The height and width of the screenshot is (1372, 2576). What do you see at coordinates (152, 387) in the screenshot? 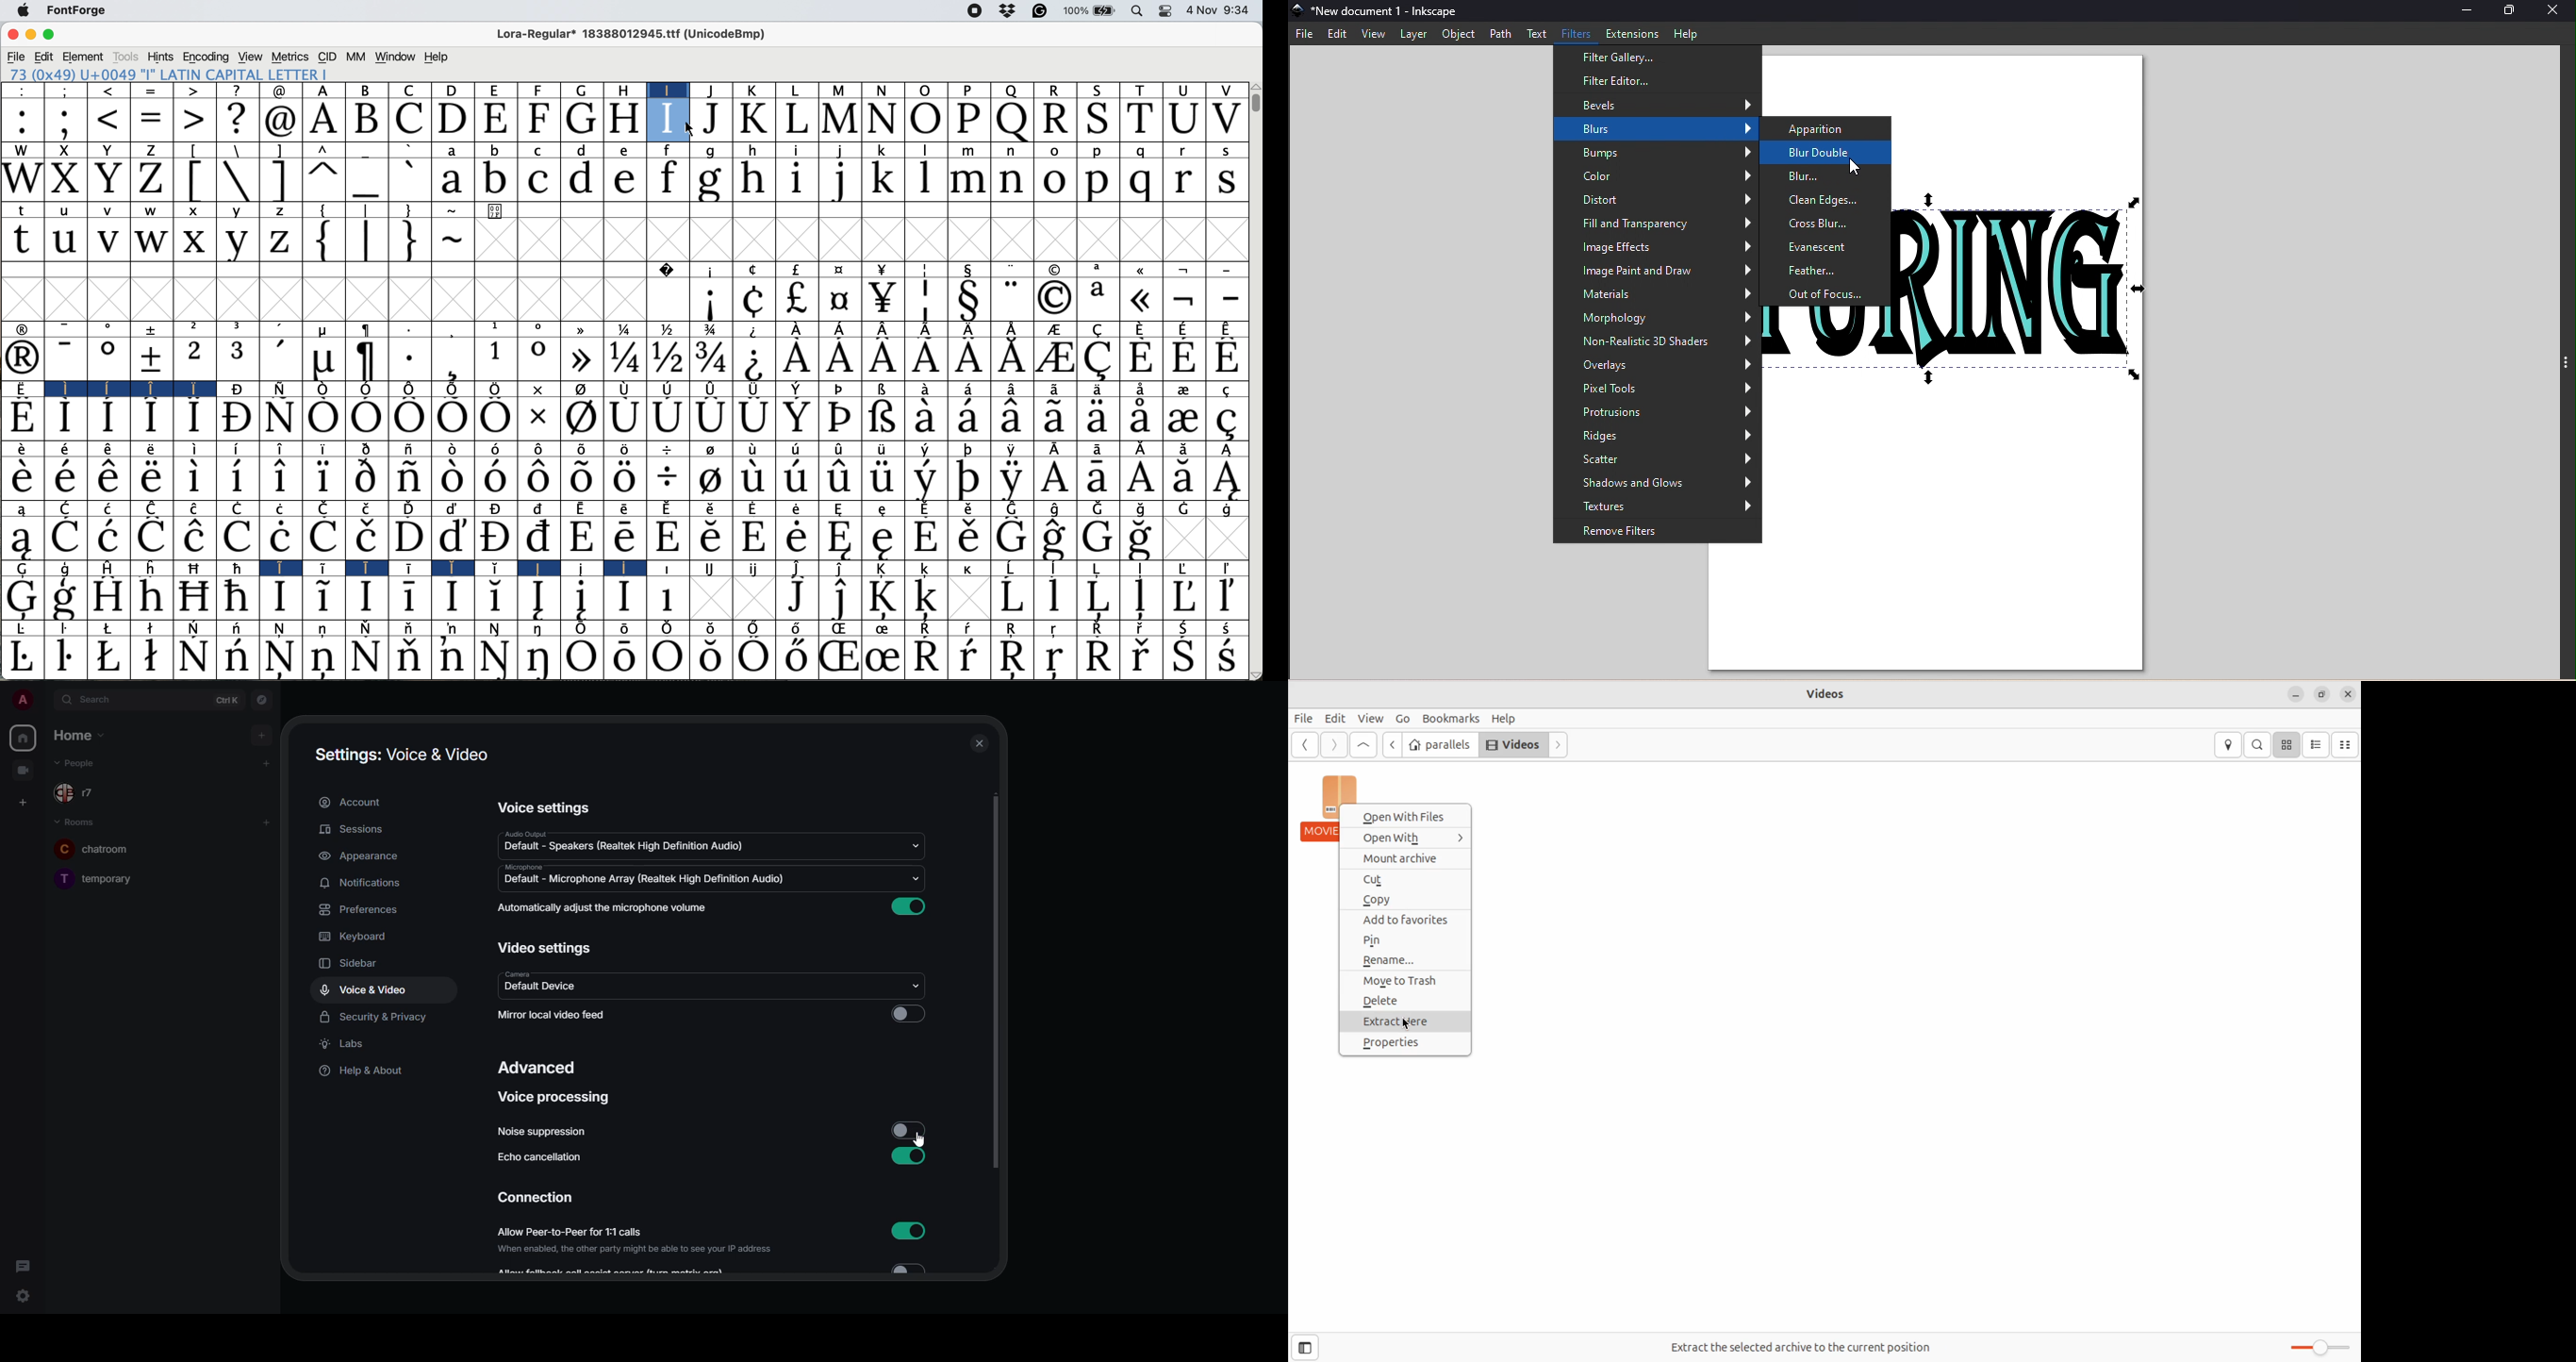
I see `` at bounding box center [152, 387].